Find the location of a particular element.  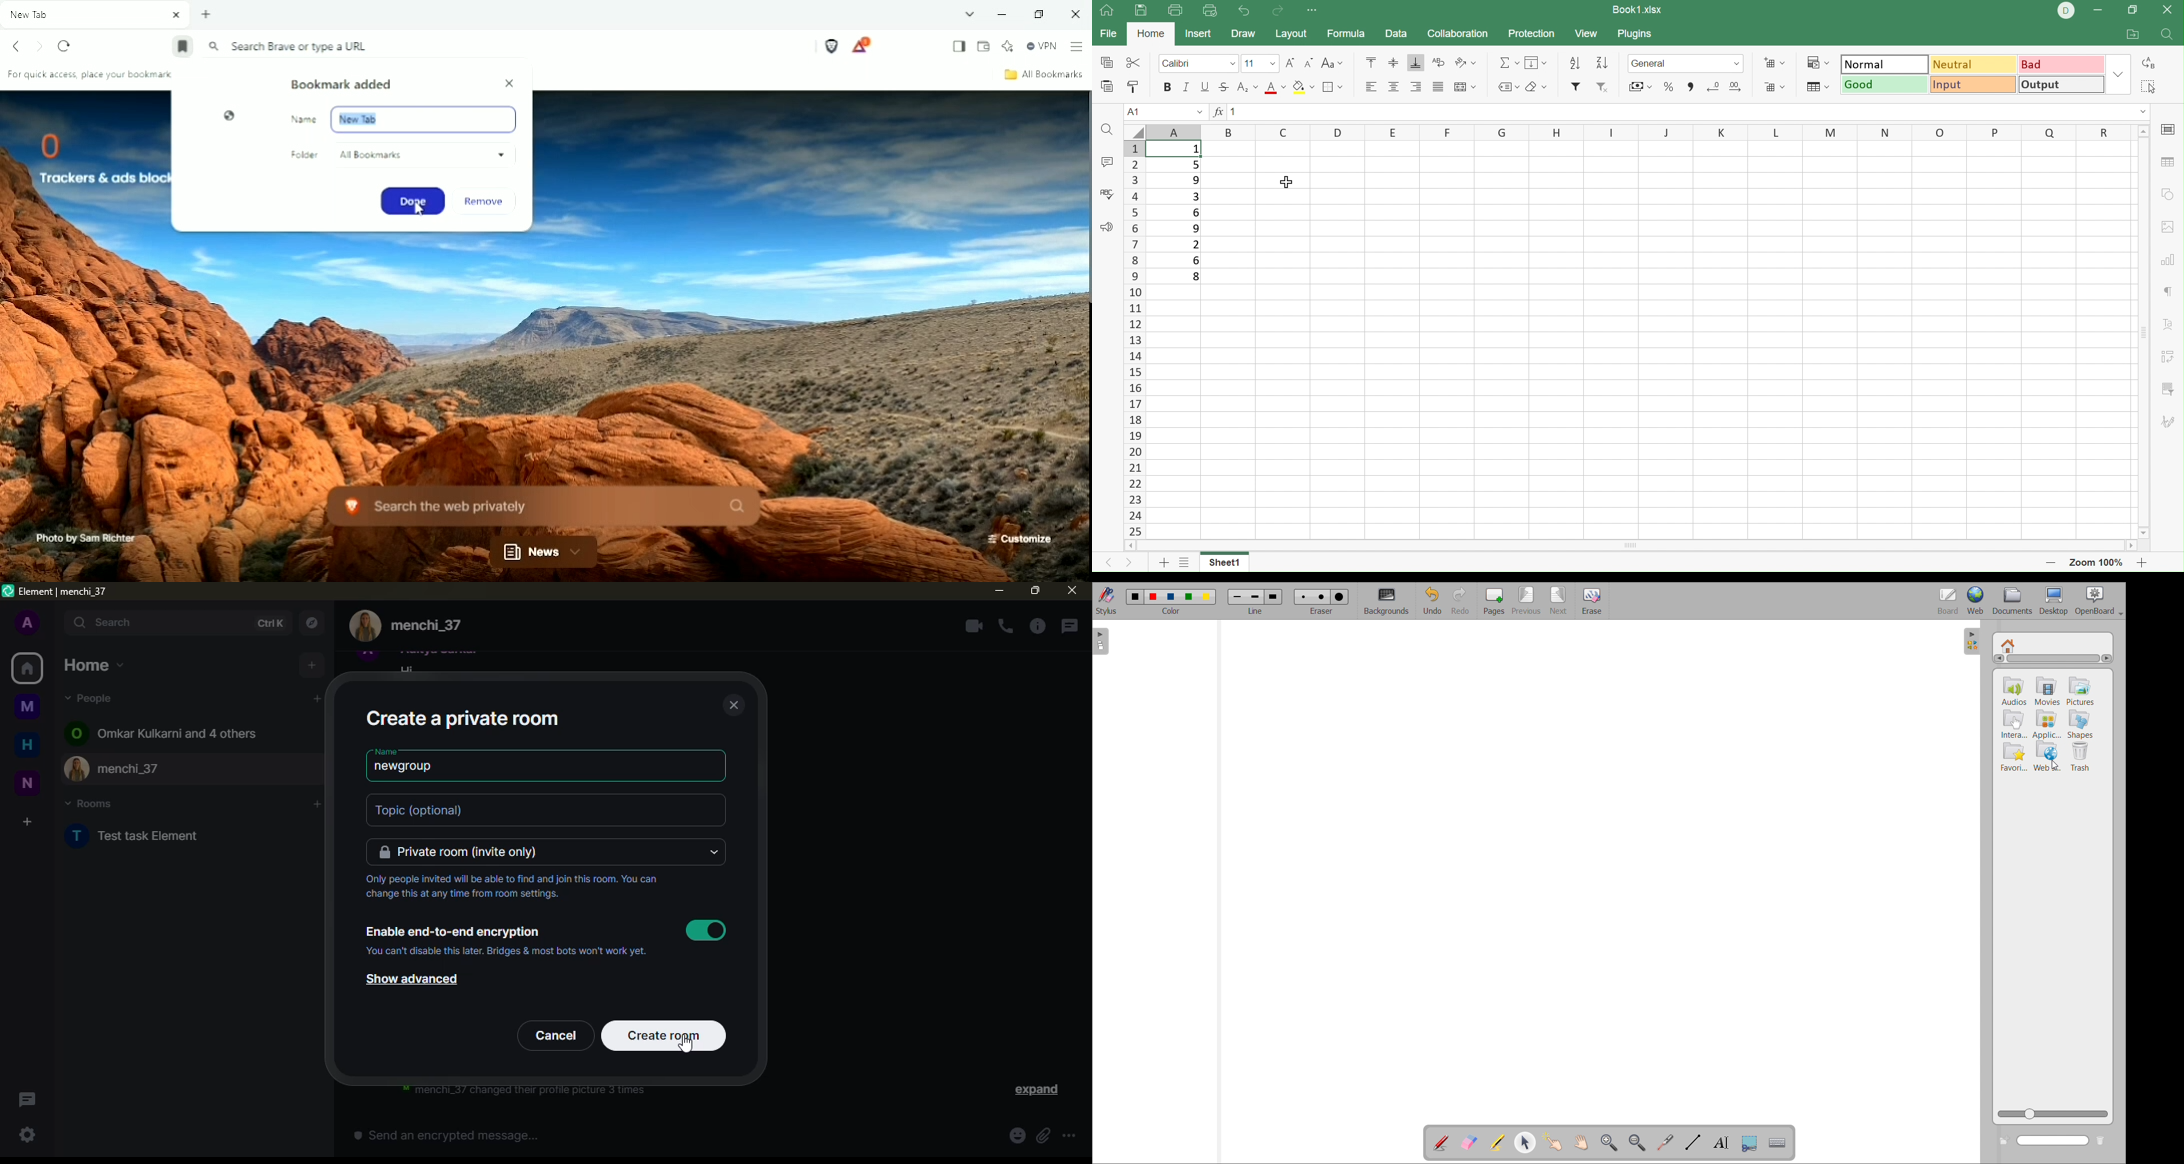

home is located at coordinates (27, 744).